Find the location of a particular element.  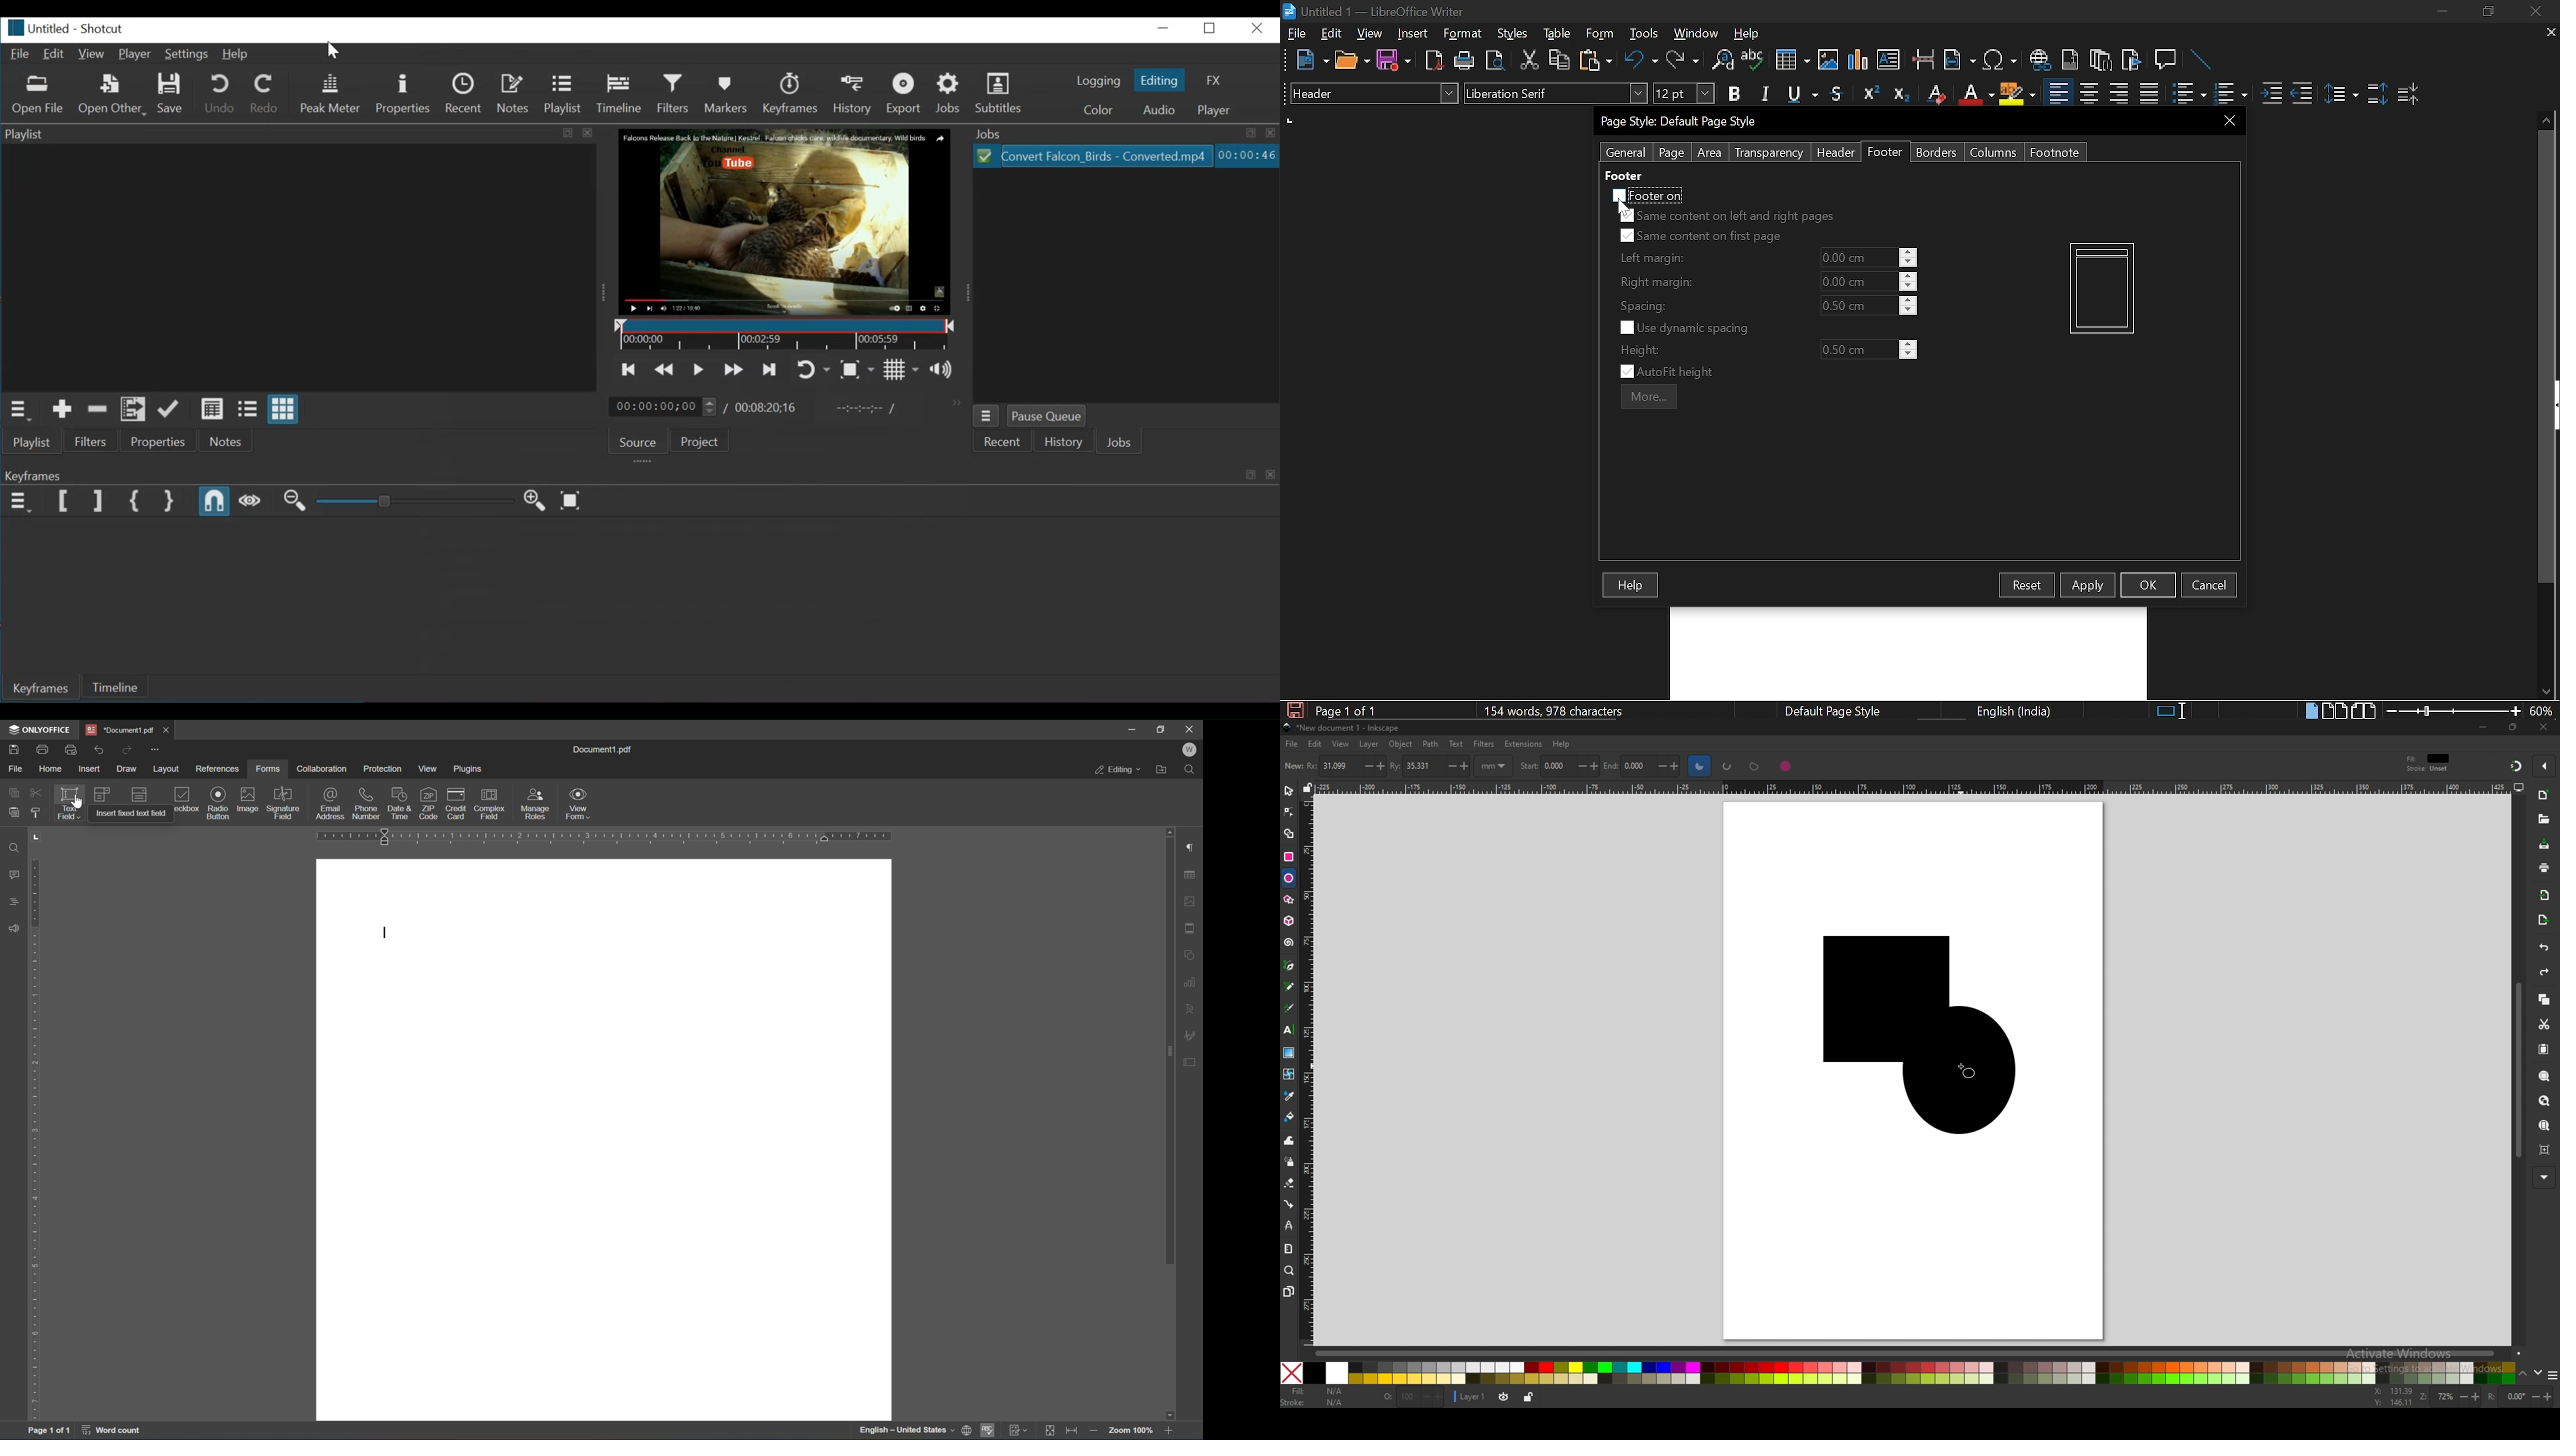

paint bucket is located at coordinates (1290, 1117).